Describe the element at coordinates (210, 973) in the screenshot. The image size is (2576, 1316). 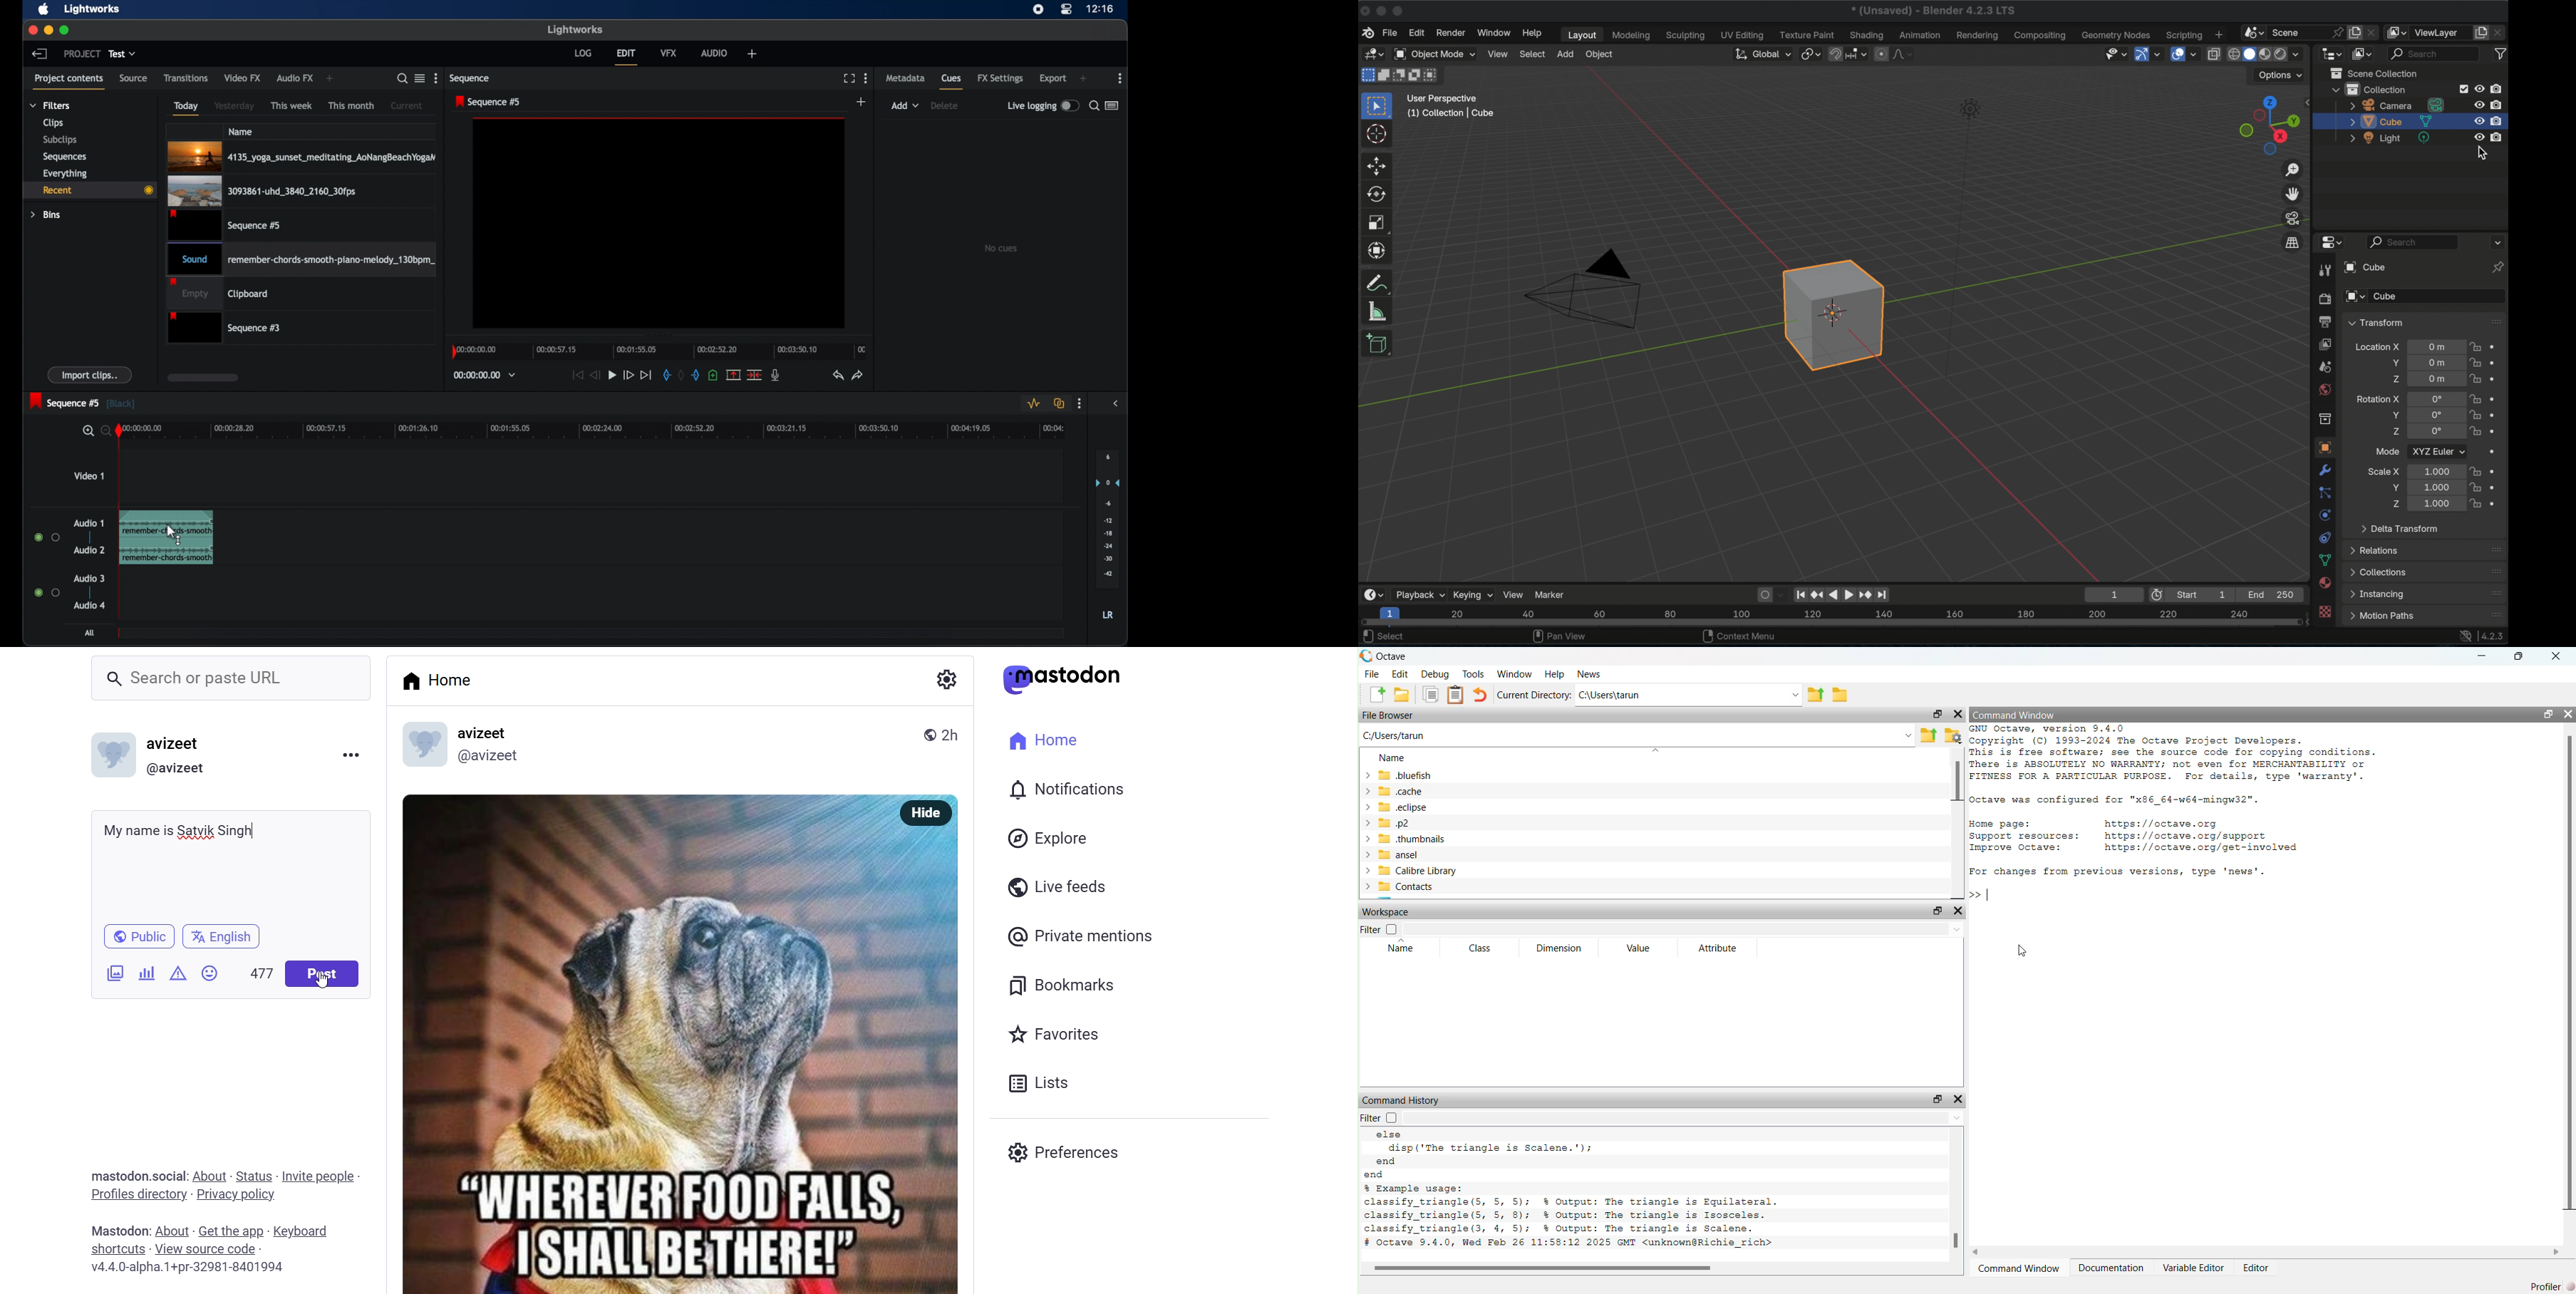
I see `emoji` at that location.